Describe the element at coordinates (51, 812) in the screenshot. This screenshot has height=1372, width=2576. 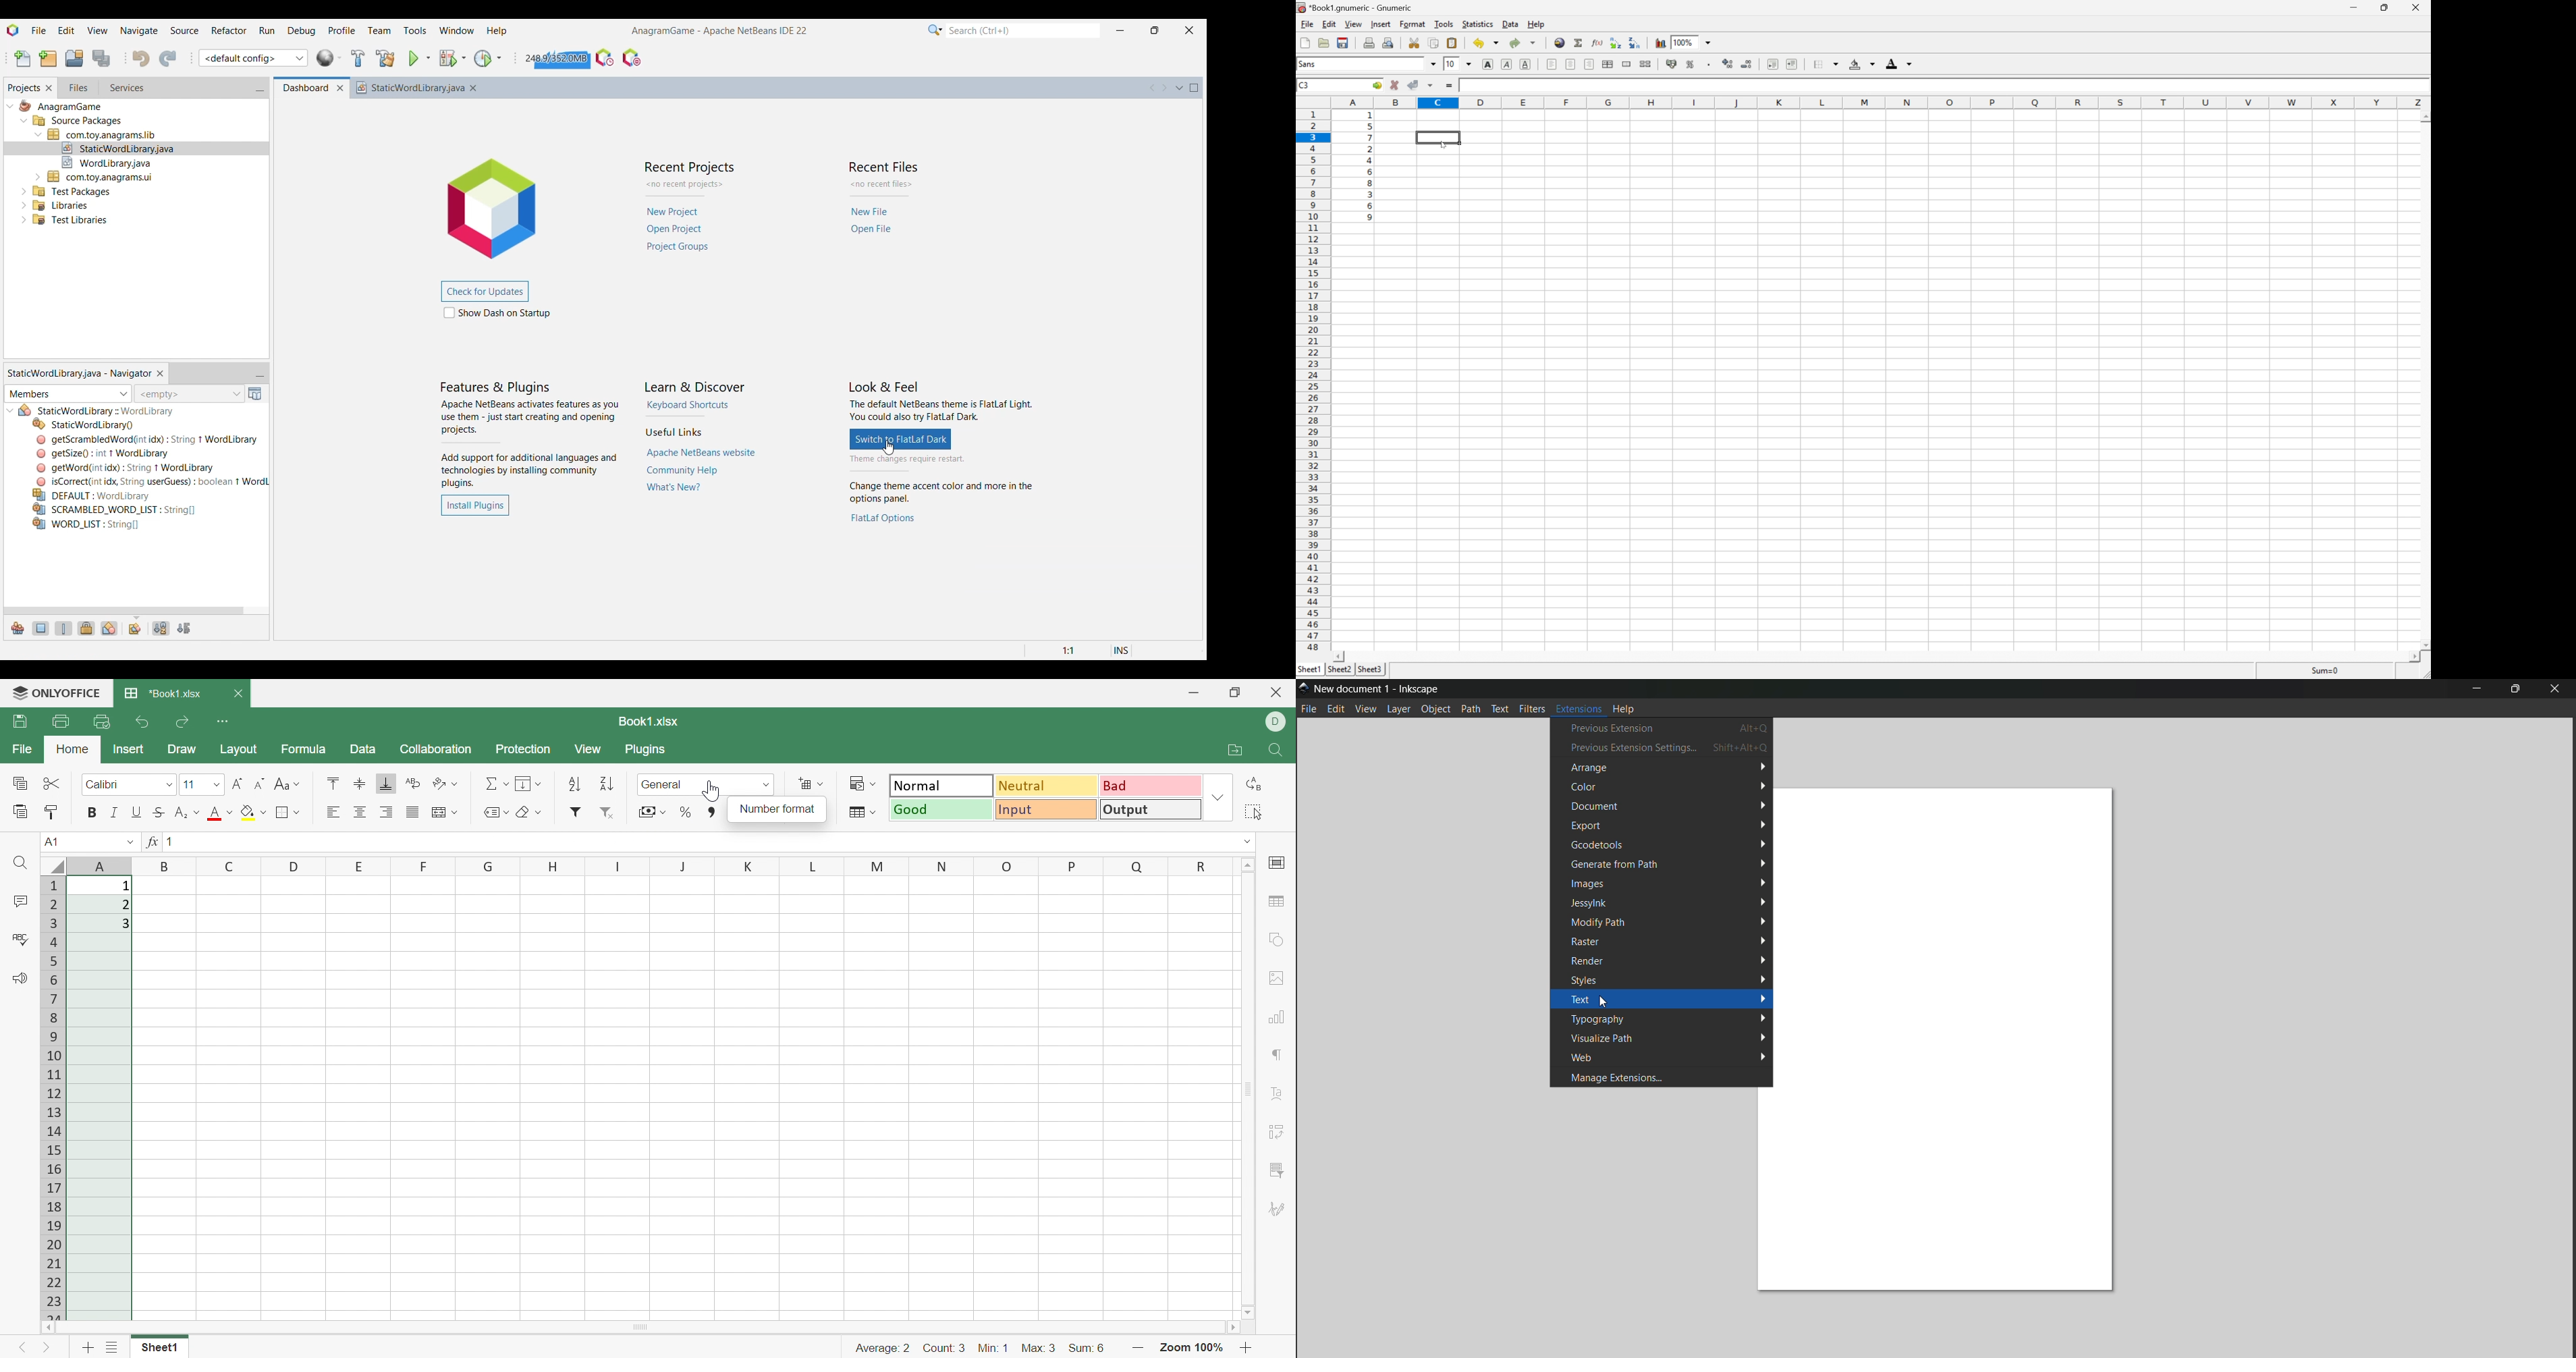
I see `Copy style` at that location.